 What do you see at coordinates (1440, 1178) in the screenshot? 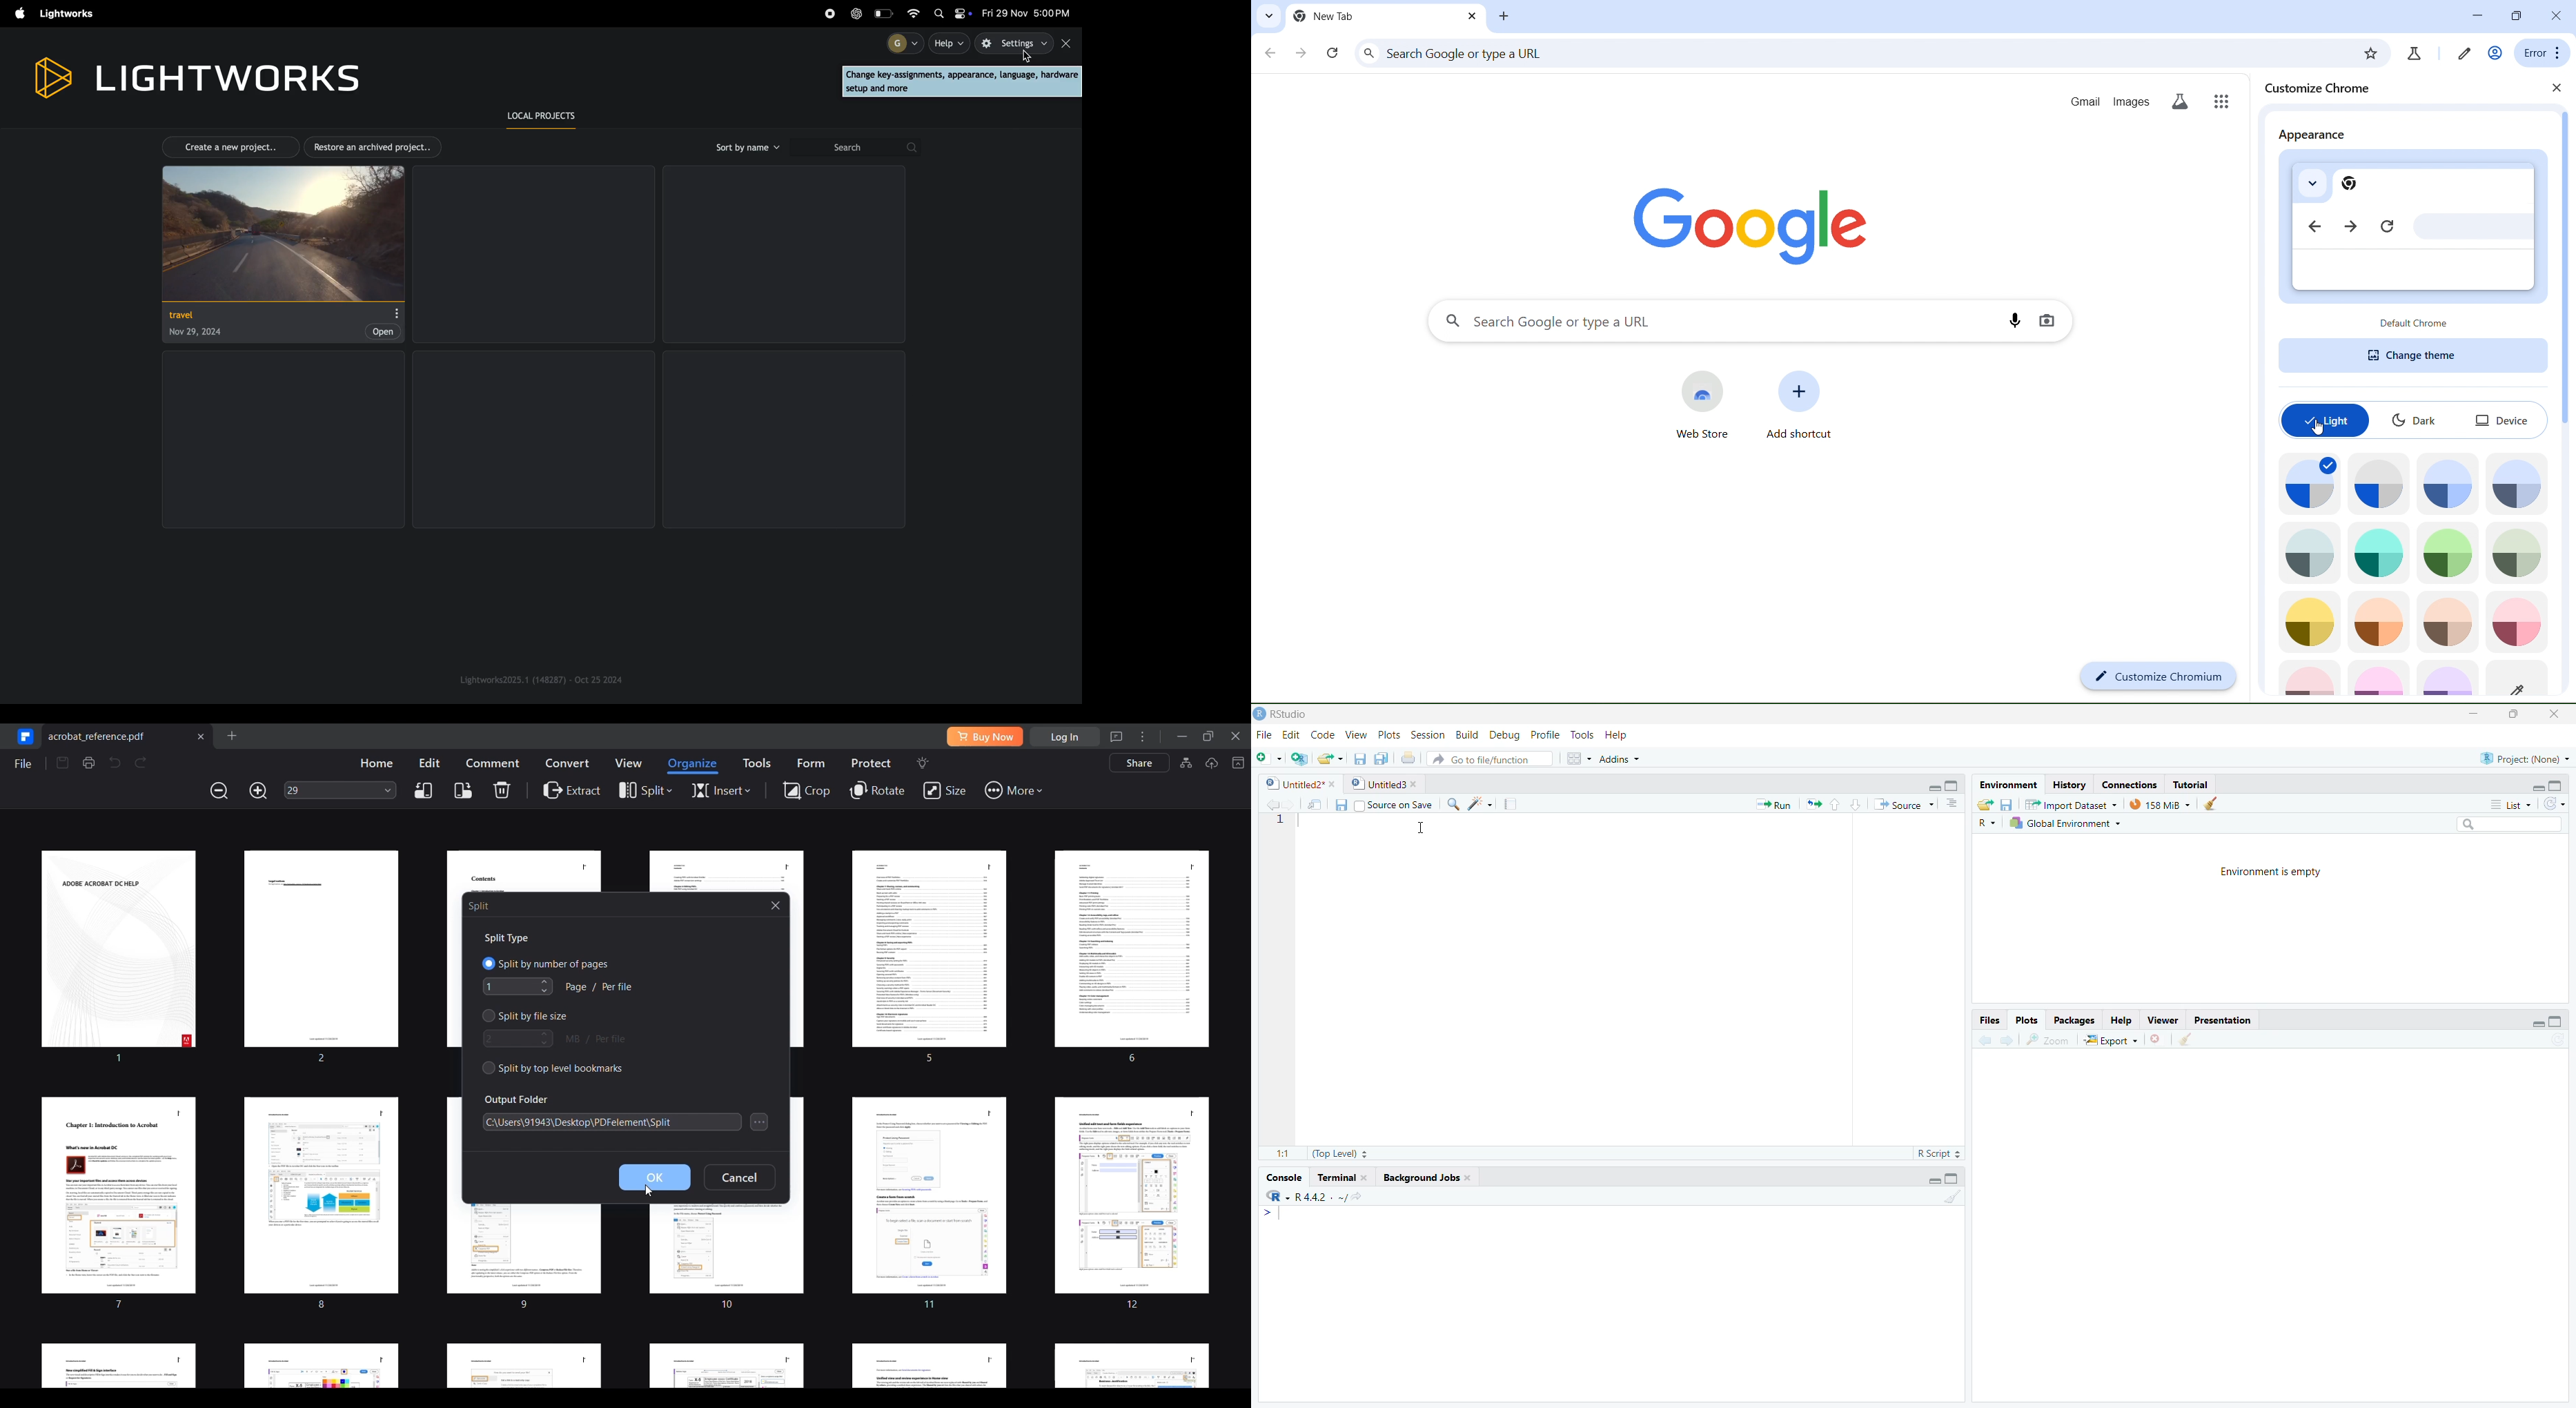
I see `Background Jobs` at bounding box center [1440, 1178].